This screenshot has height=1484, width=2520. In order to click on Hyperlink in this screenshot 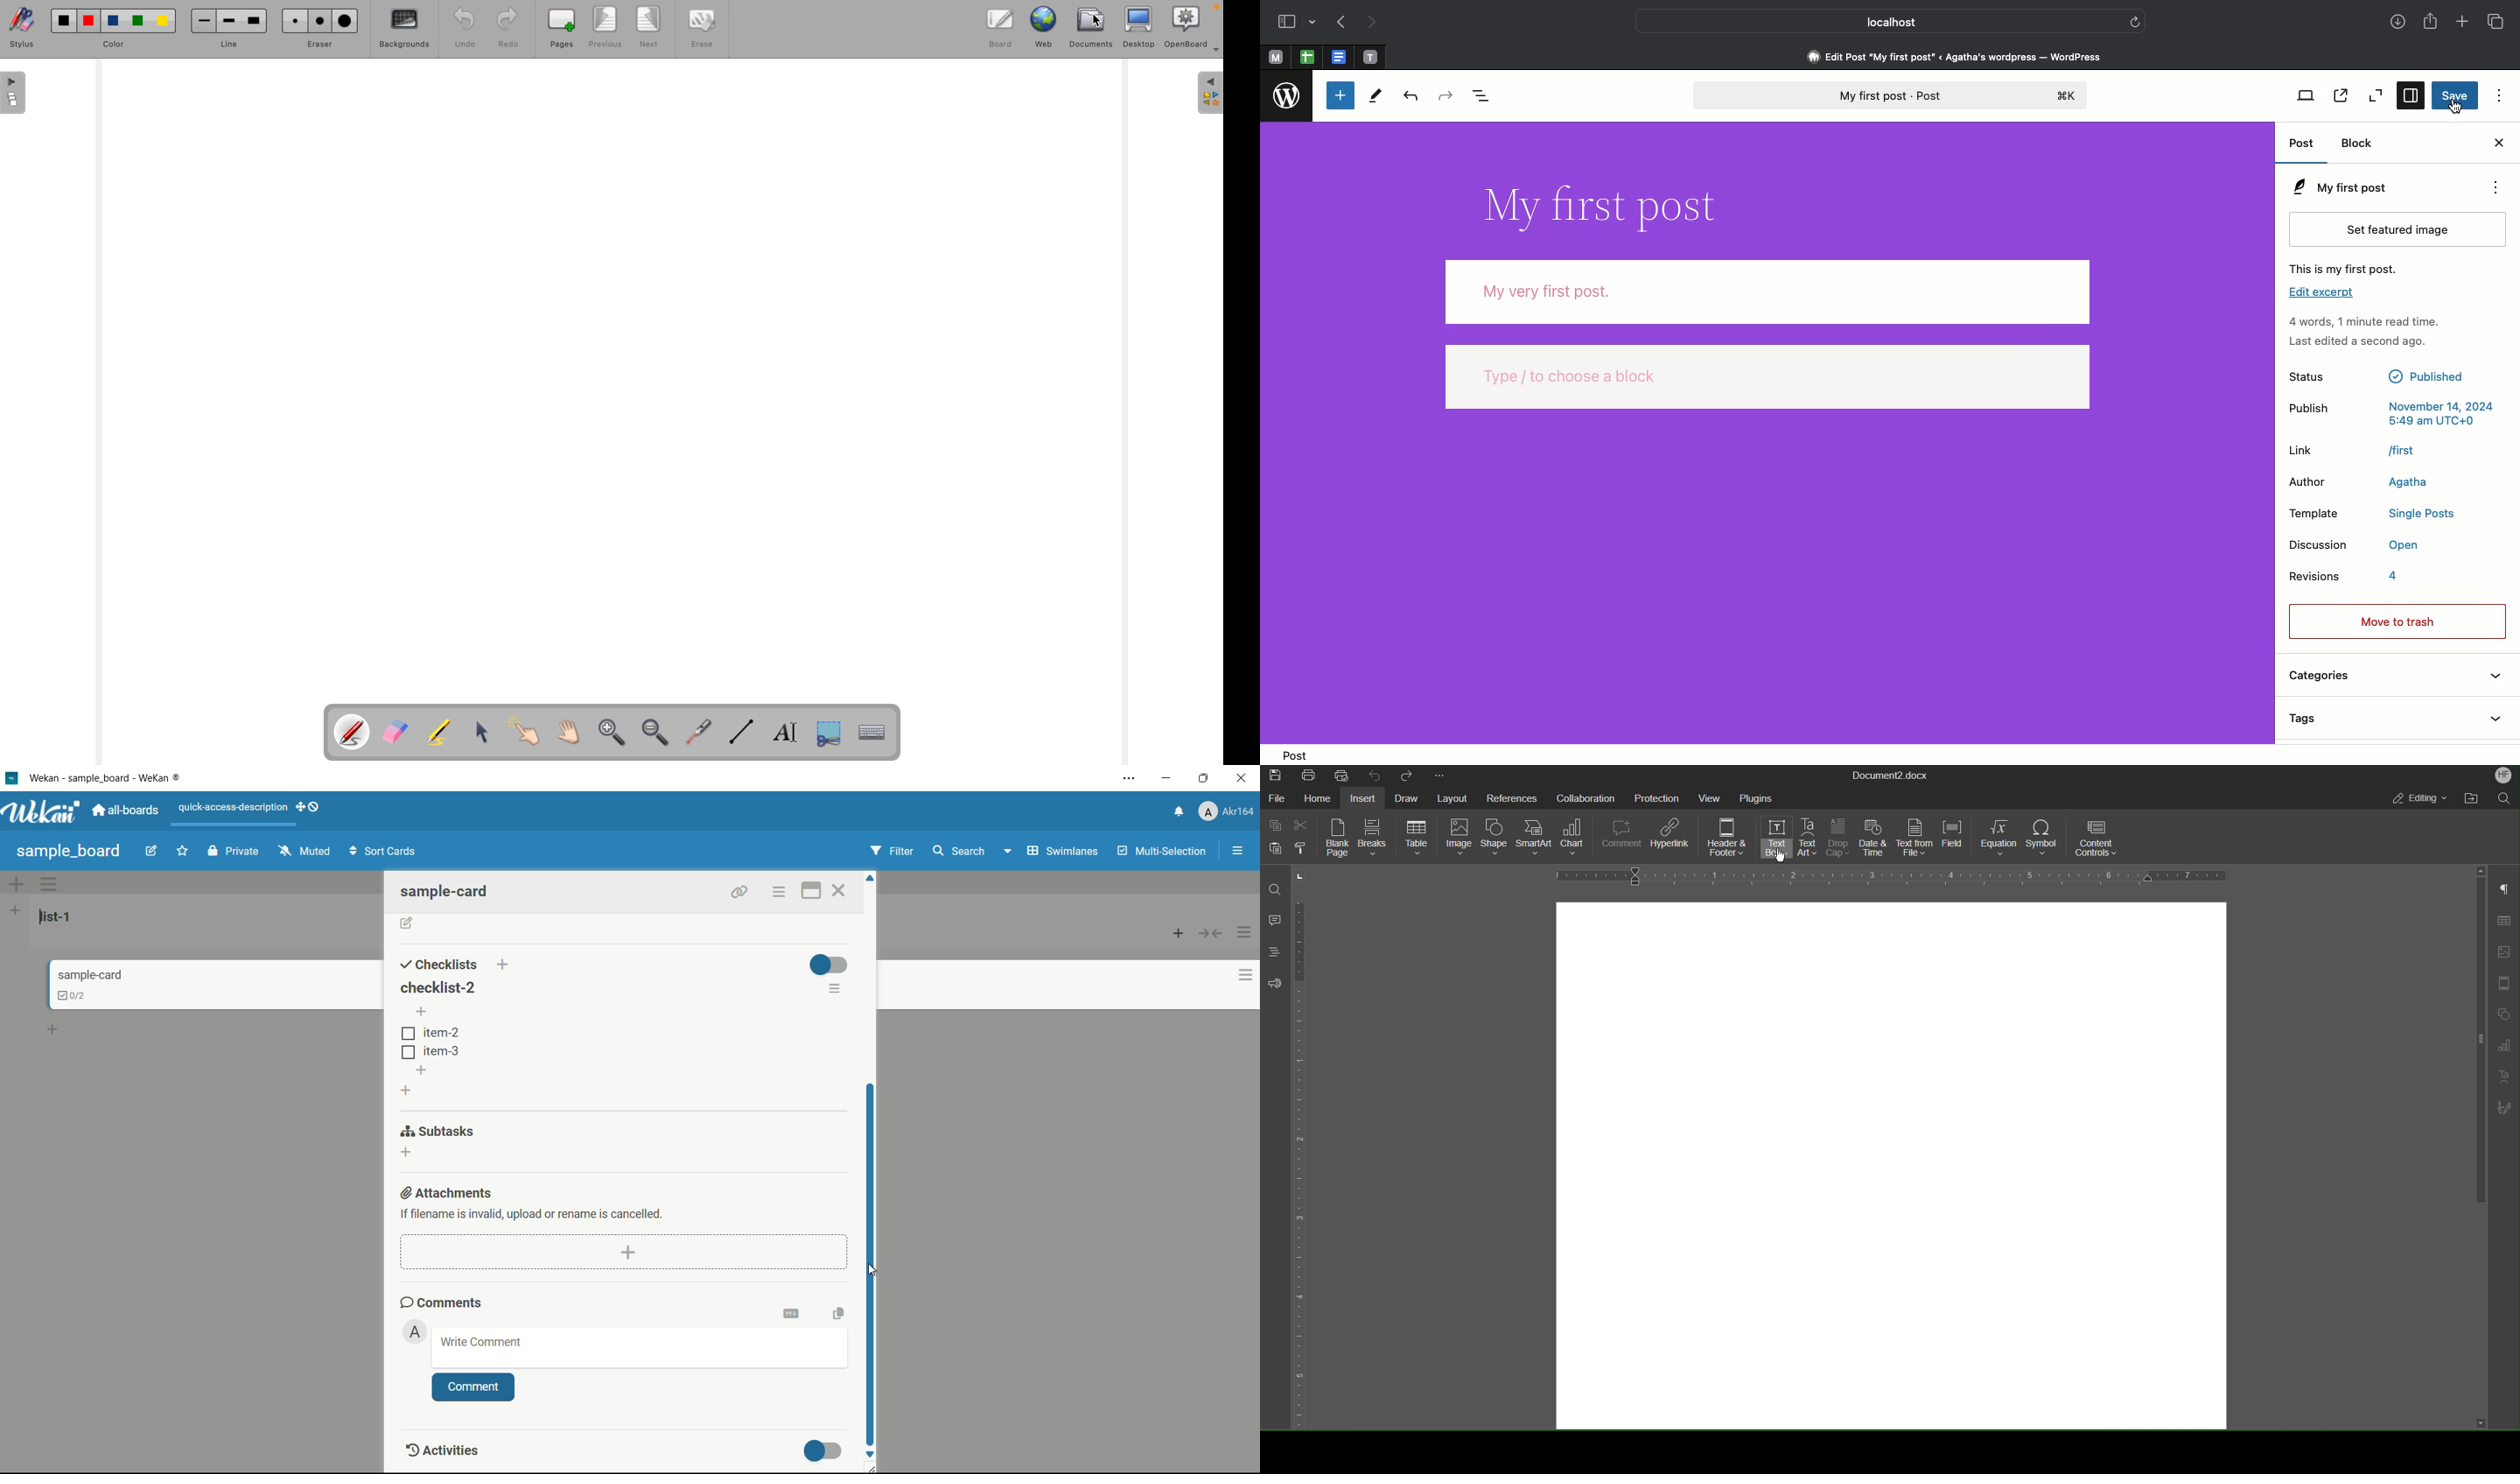, I will do `click(1672, 838)`.